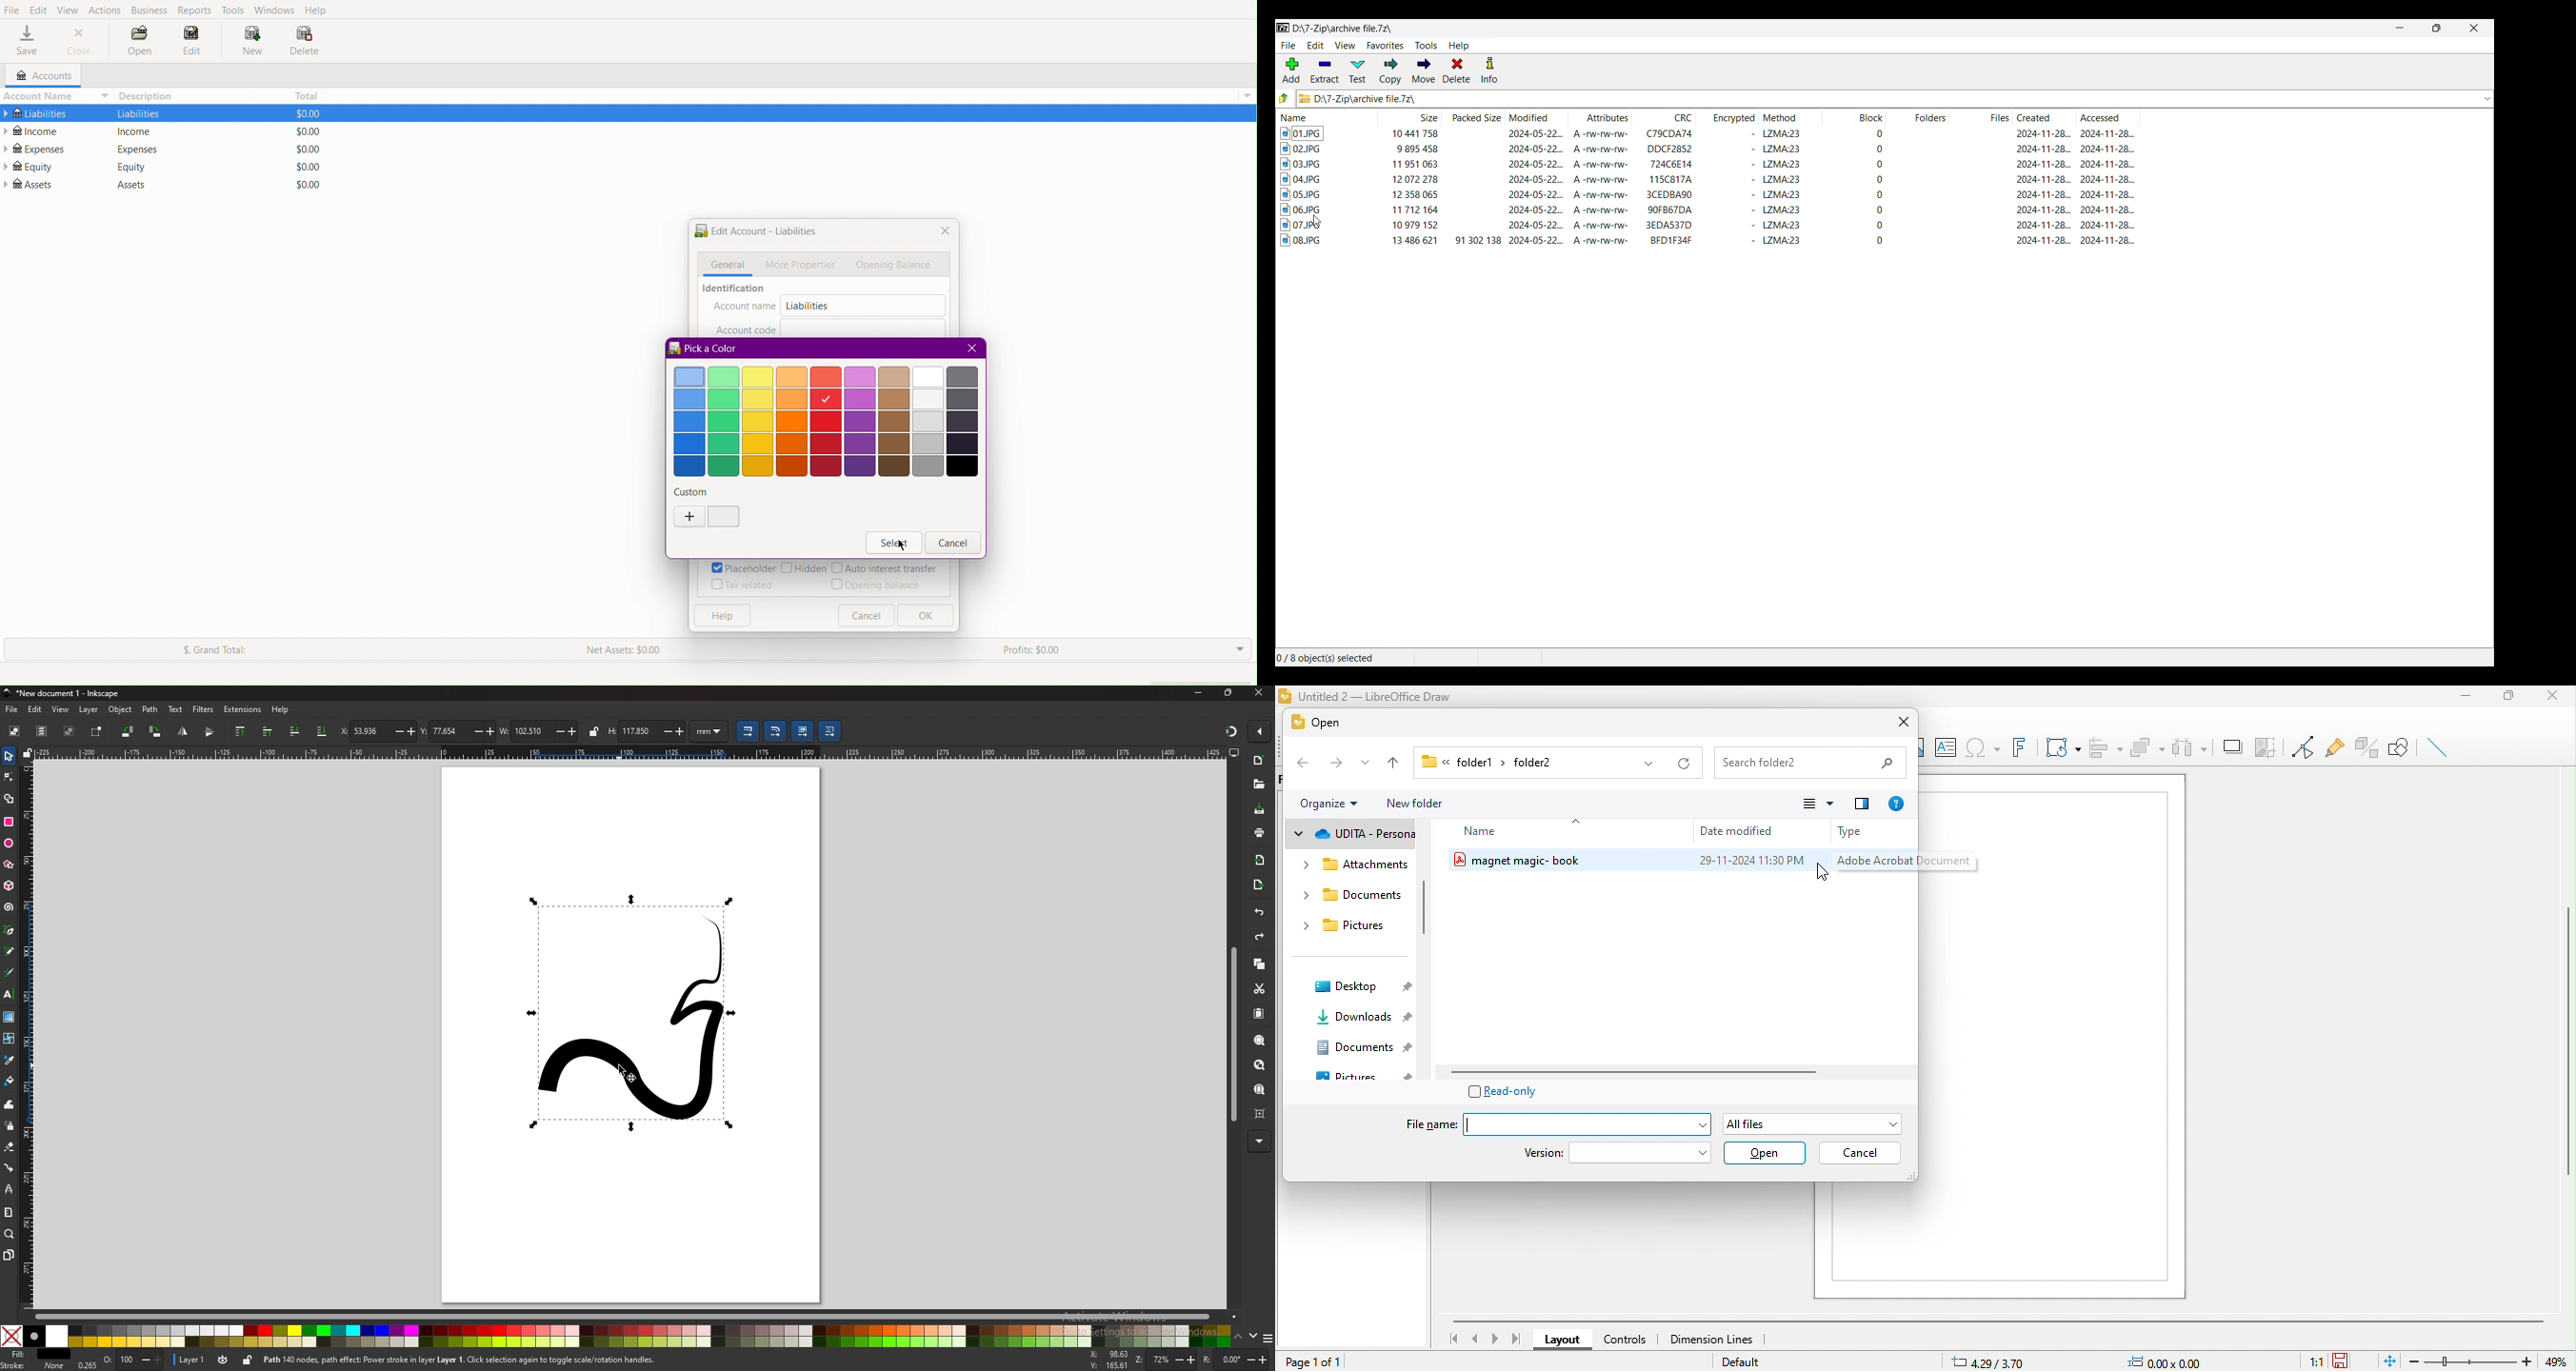  I want to click on $0.00, so click(302, 184).